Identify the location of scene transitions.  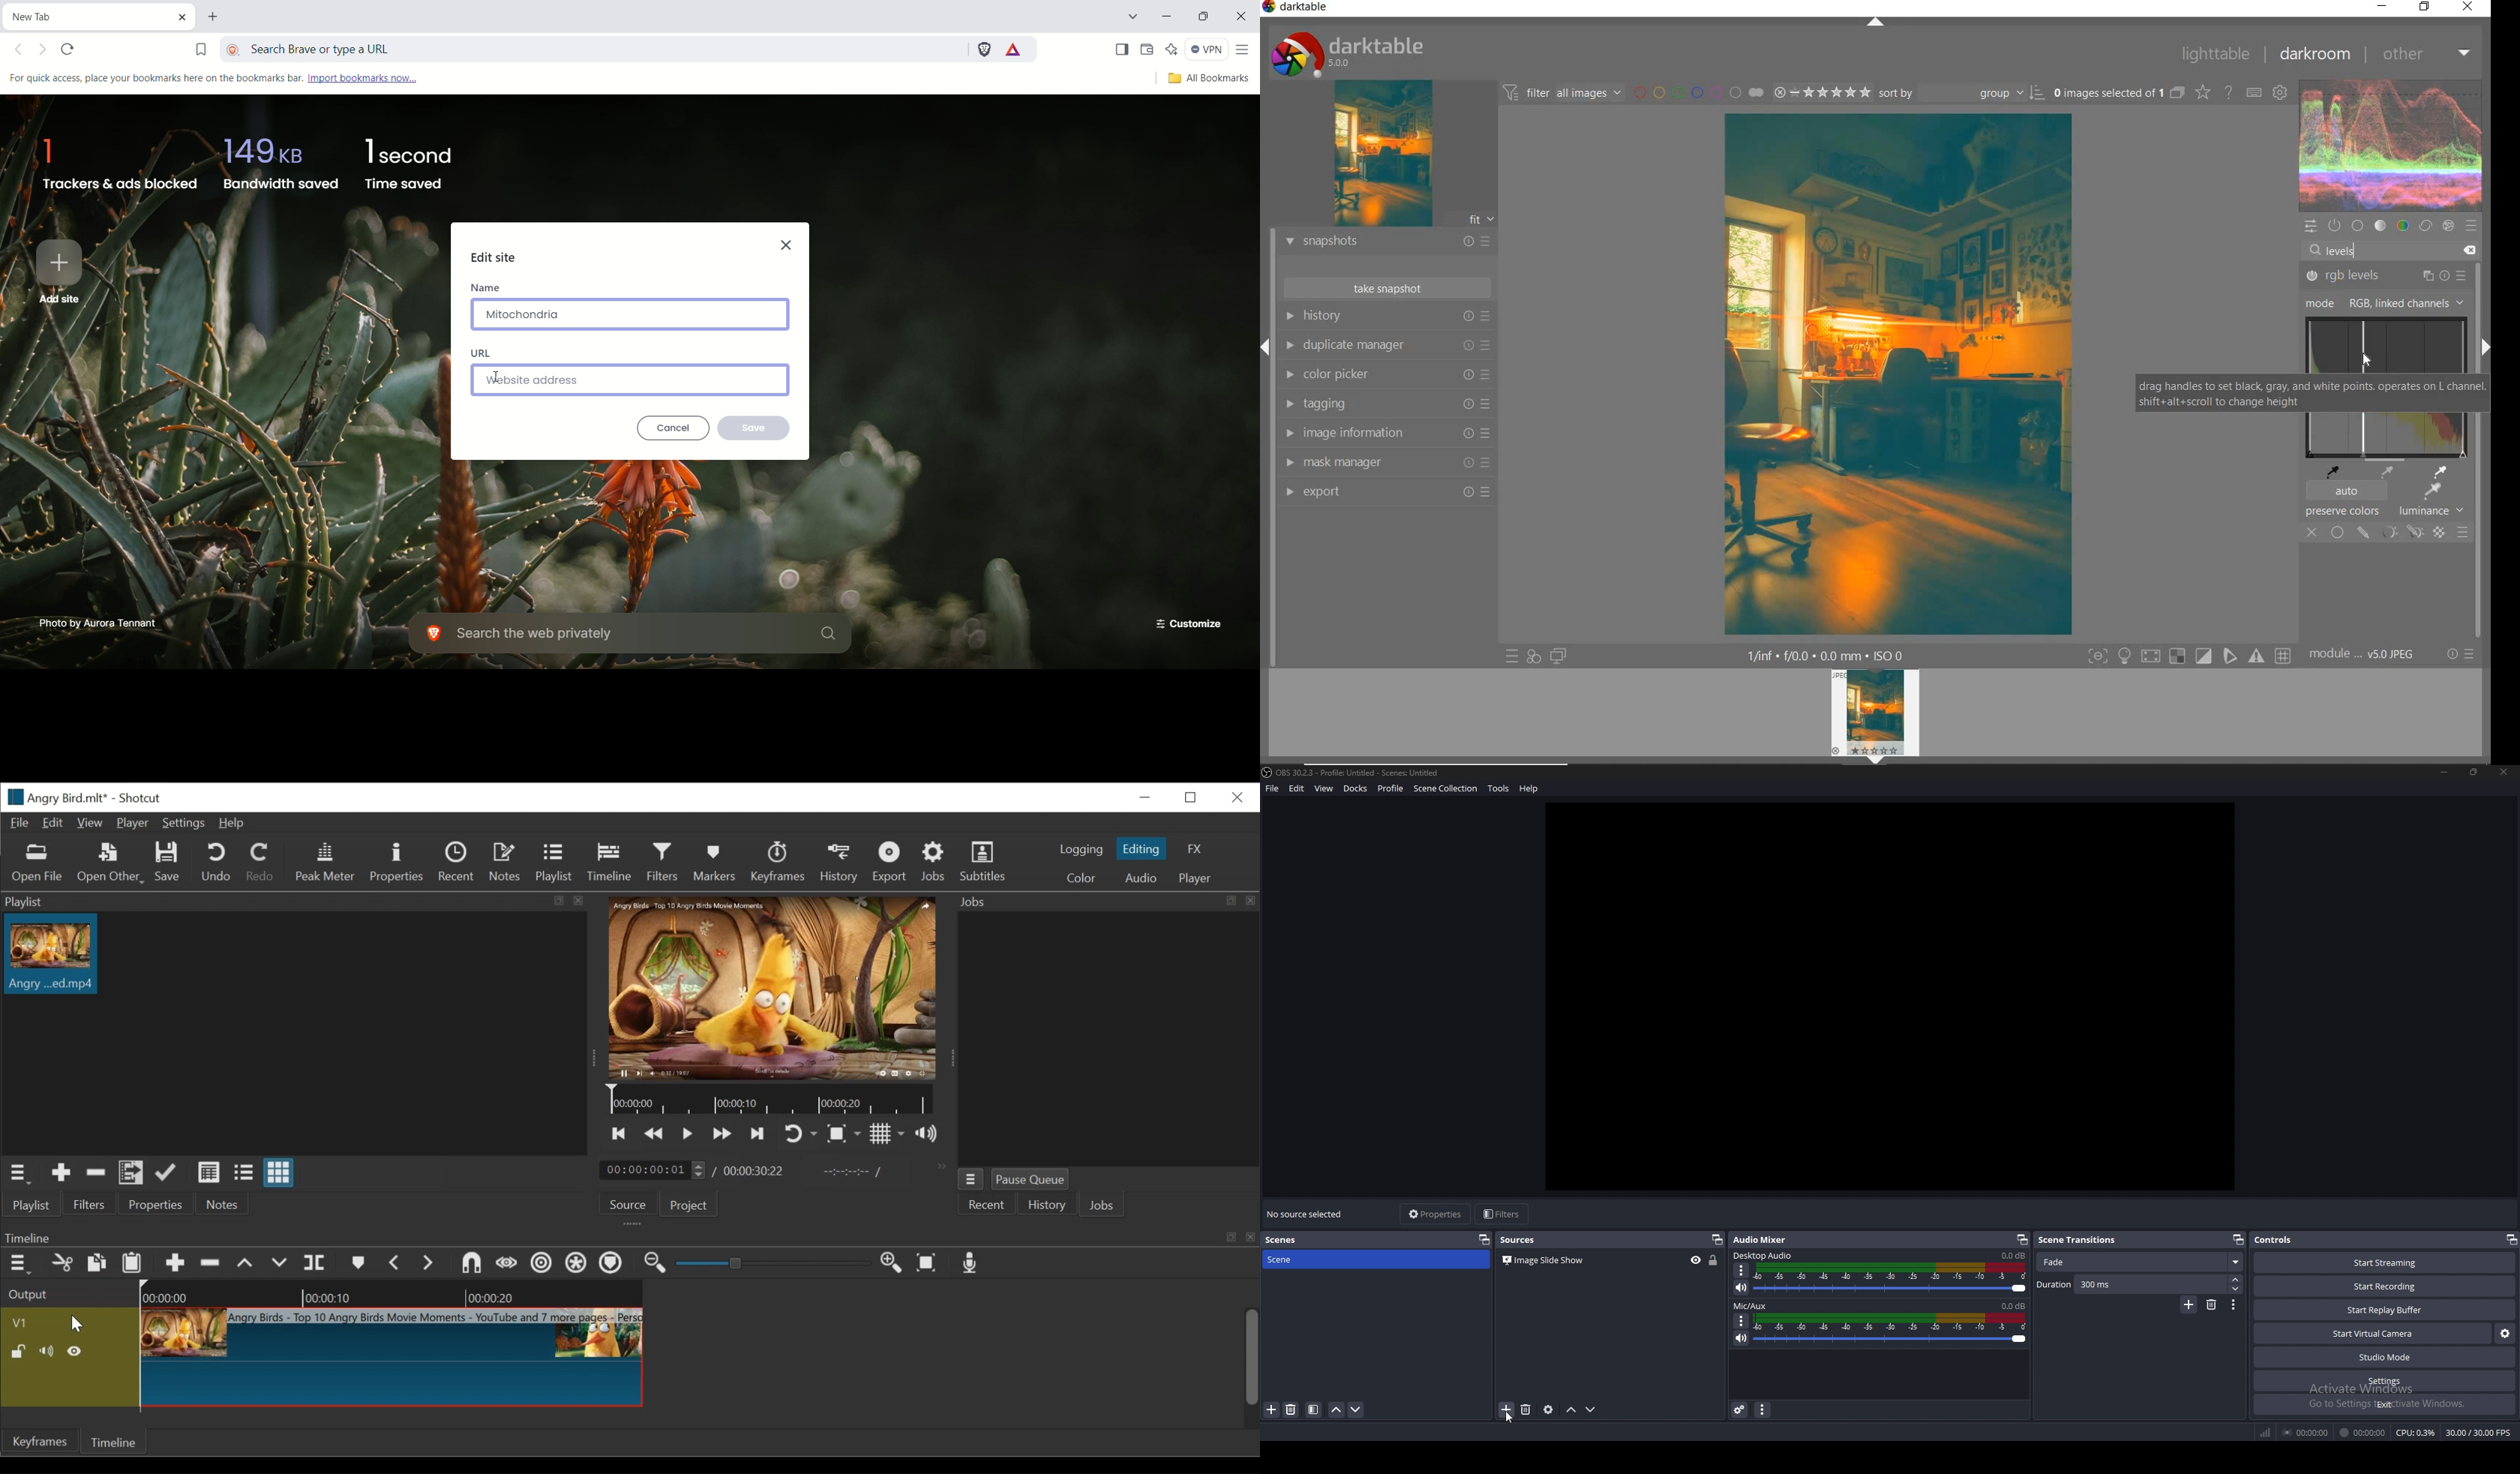
(2080, 1240).